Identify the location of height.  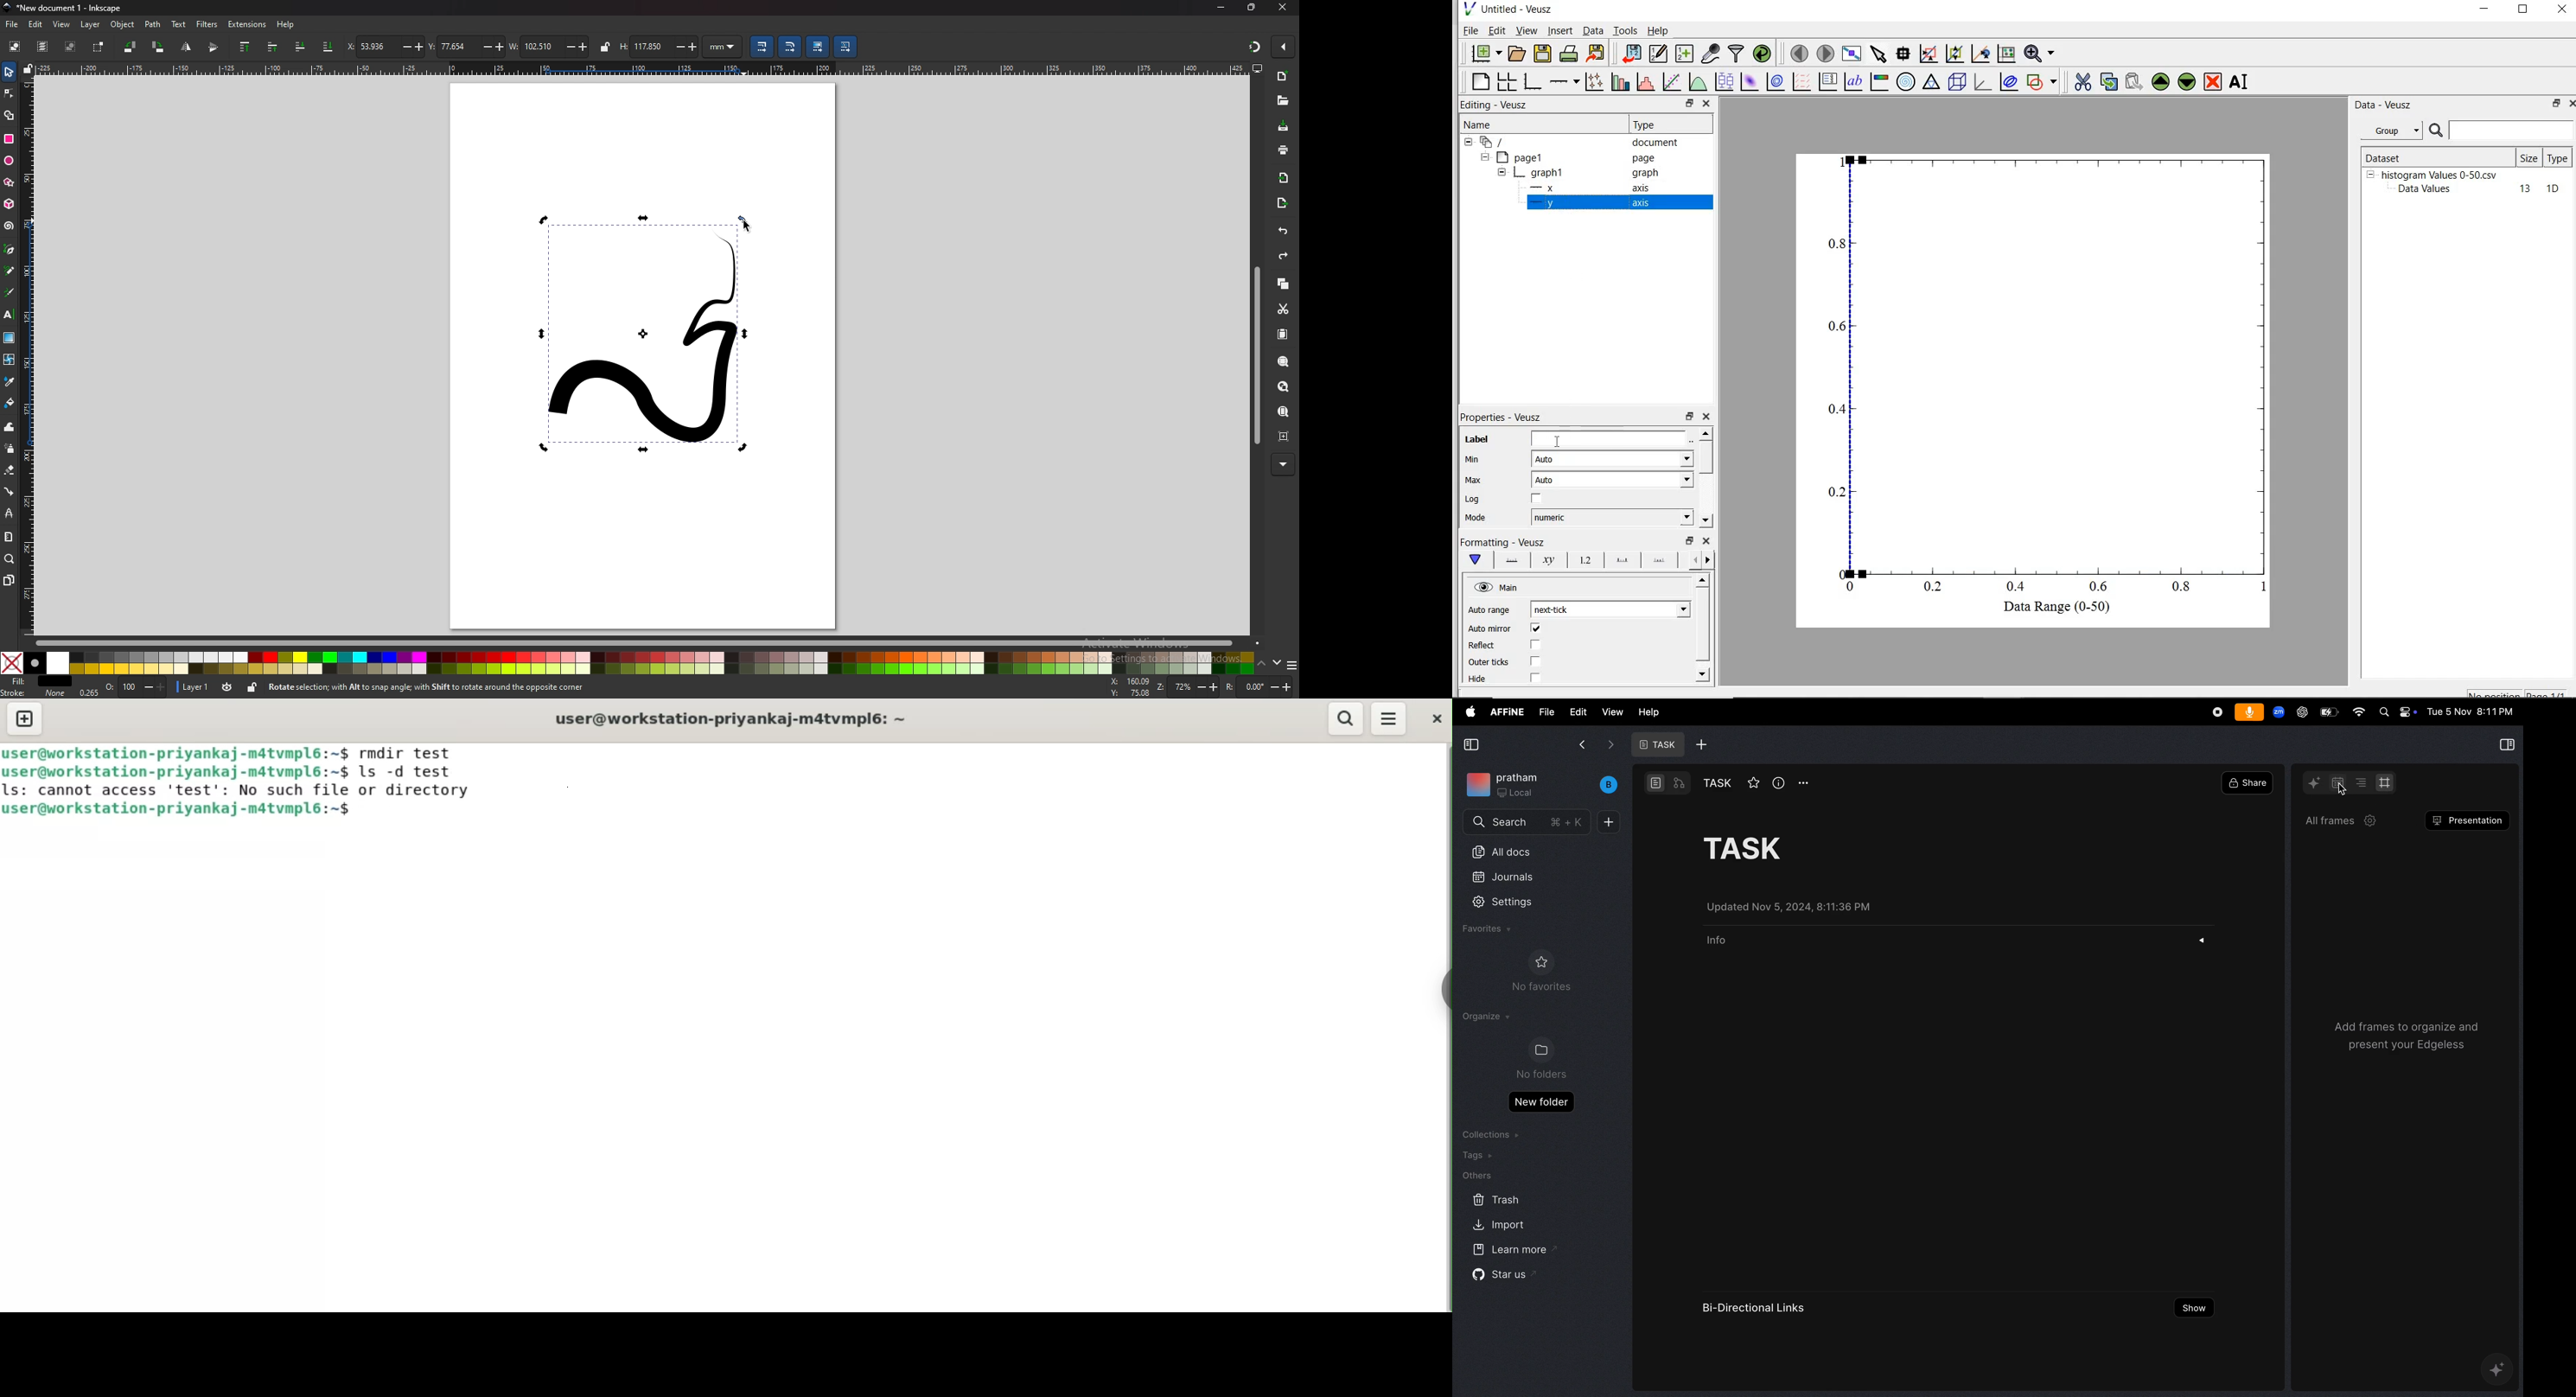
(659, 45).